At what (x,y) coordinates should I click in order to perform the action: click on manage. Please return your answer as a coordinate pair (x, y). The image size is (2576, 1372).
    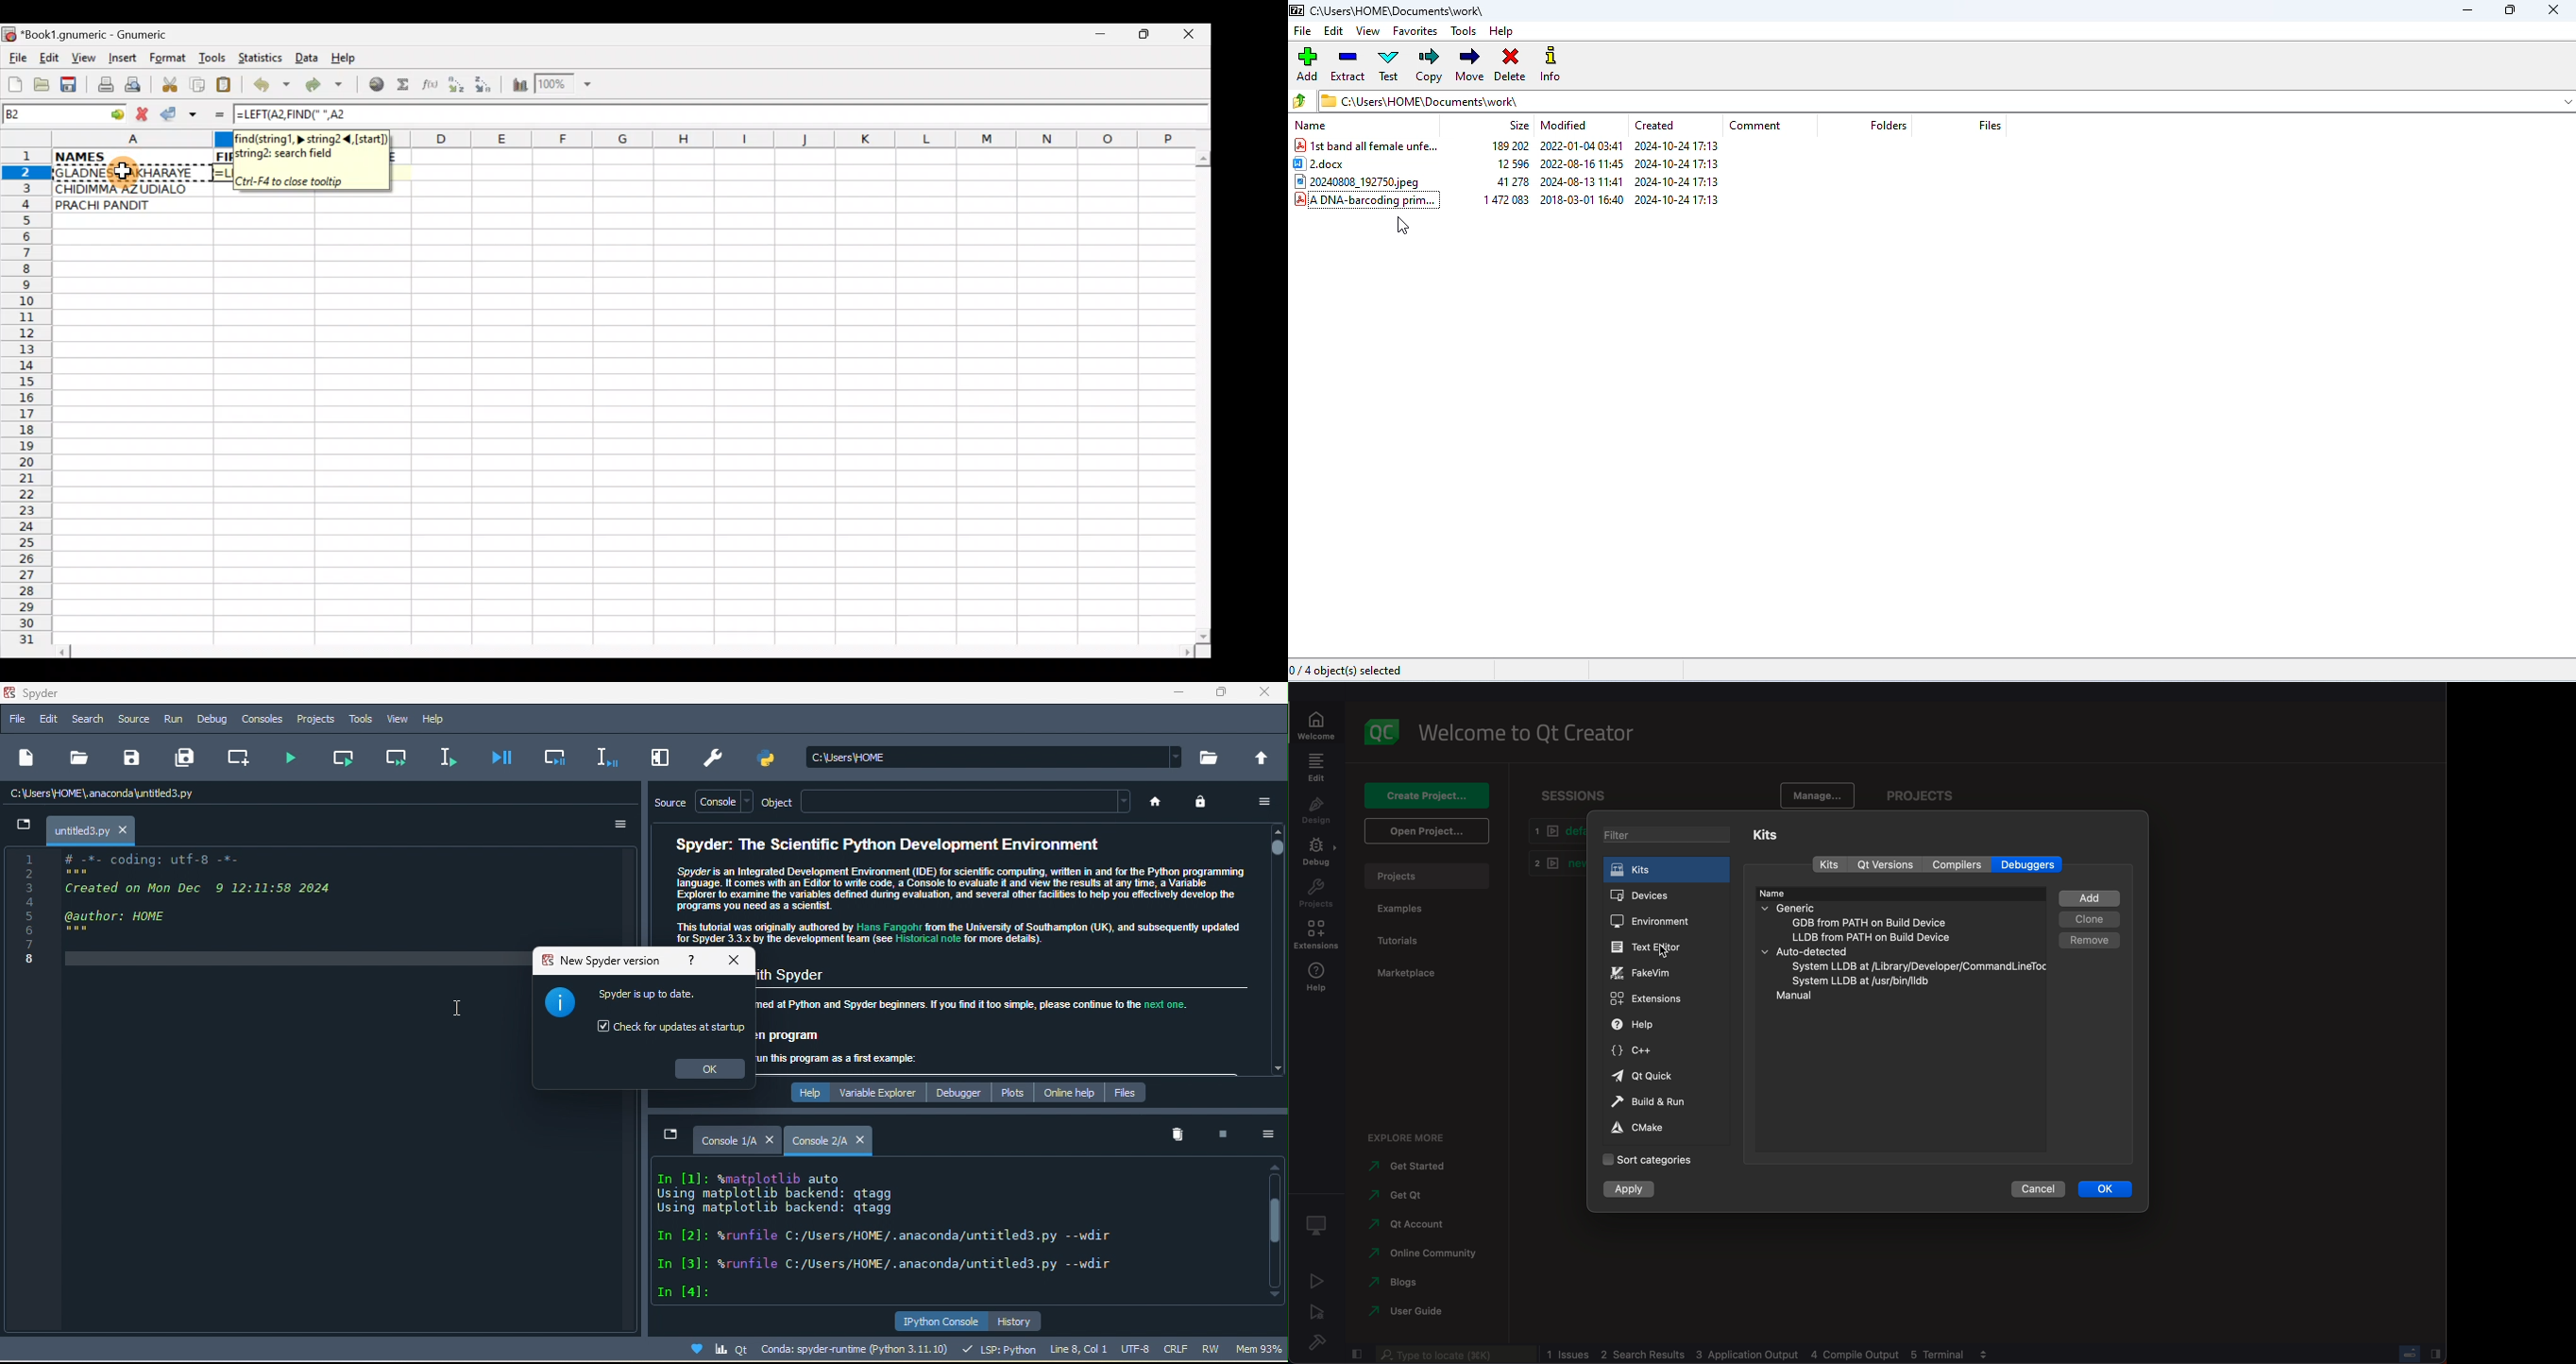
    Looking at the image, I should click on (1814, 793).